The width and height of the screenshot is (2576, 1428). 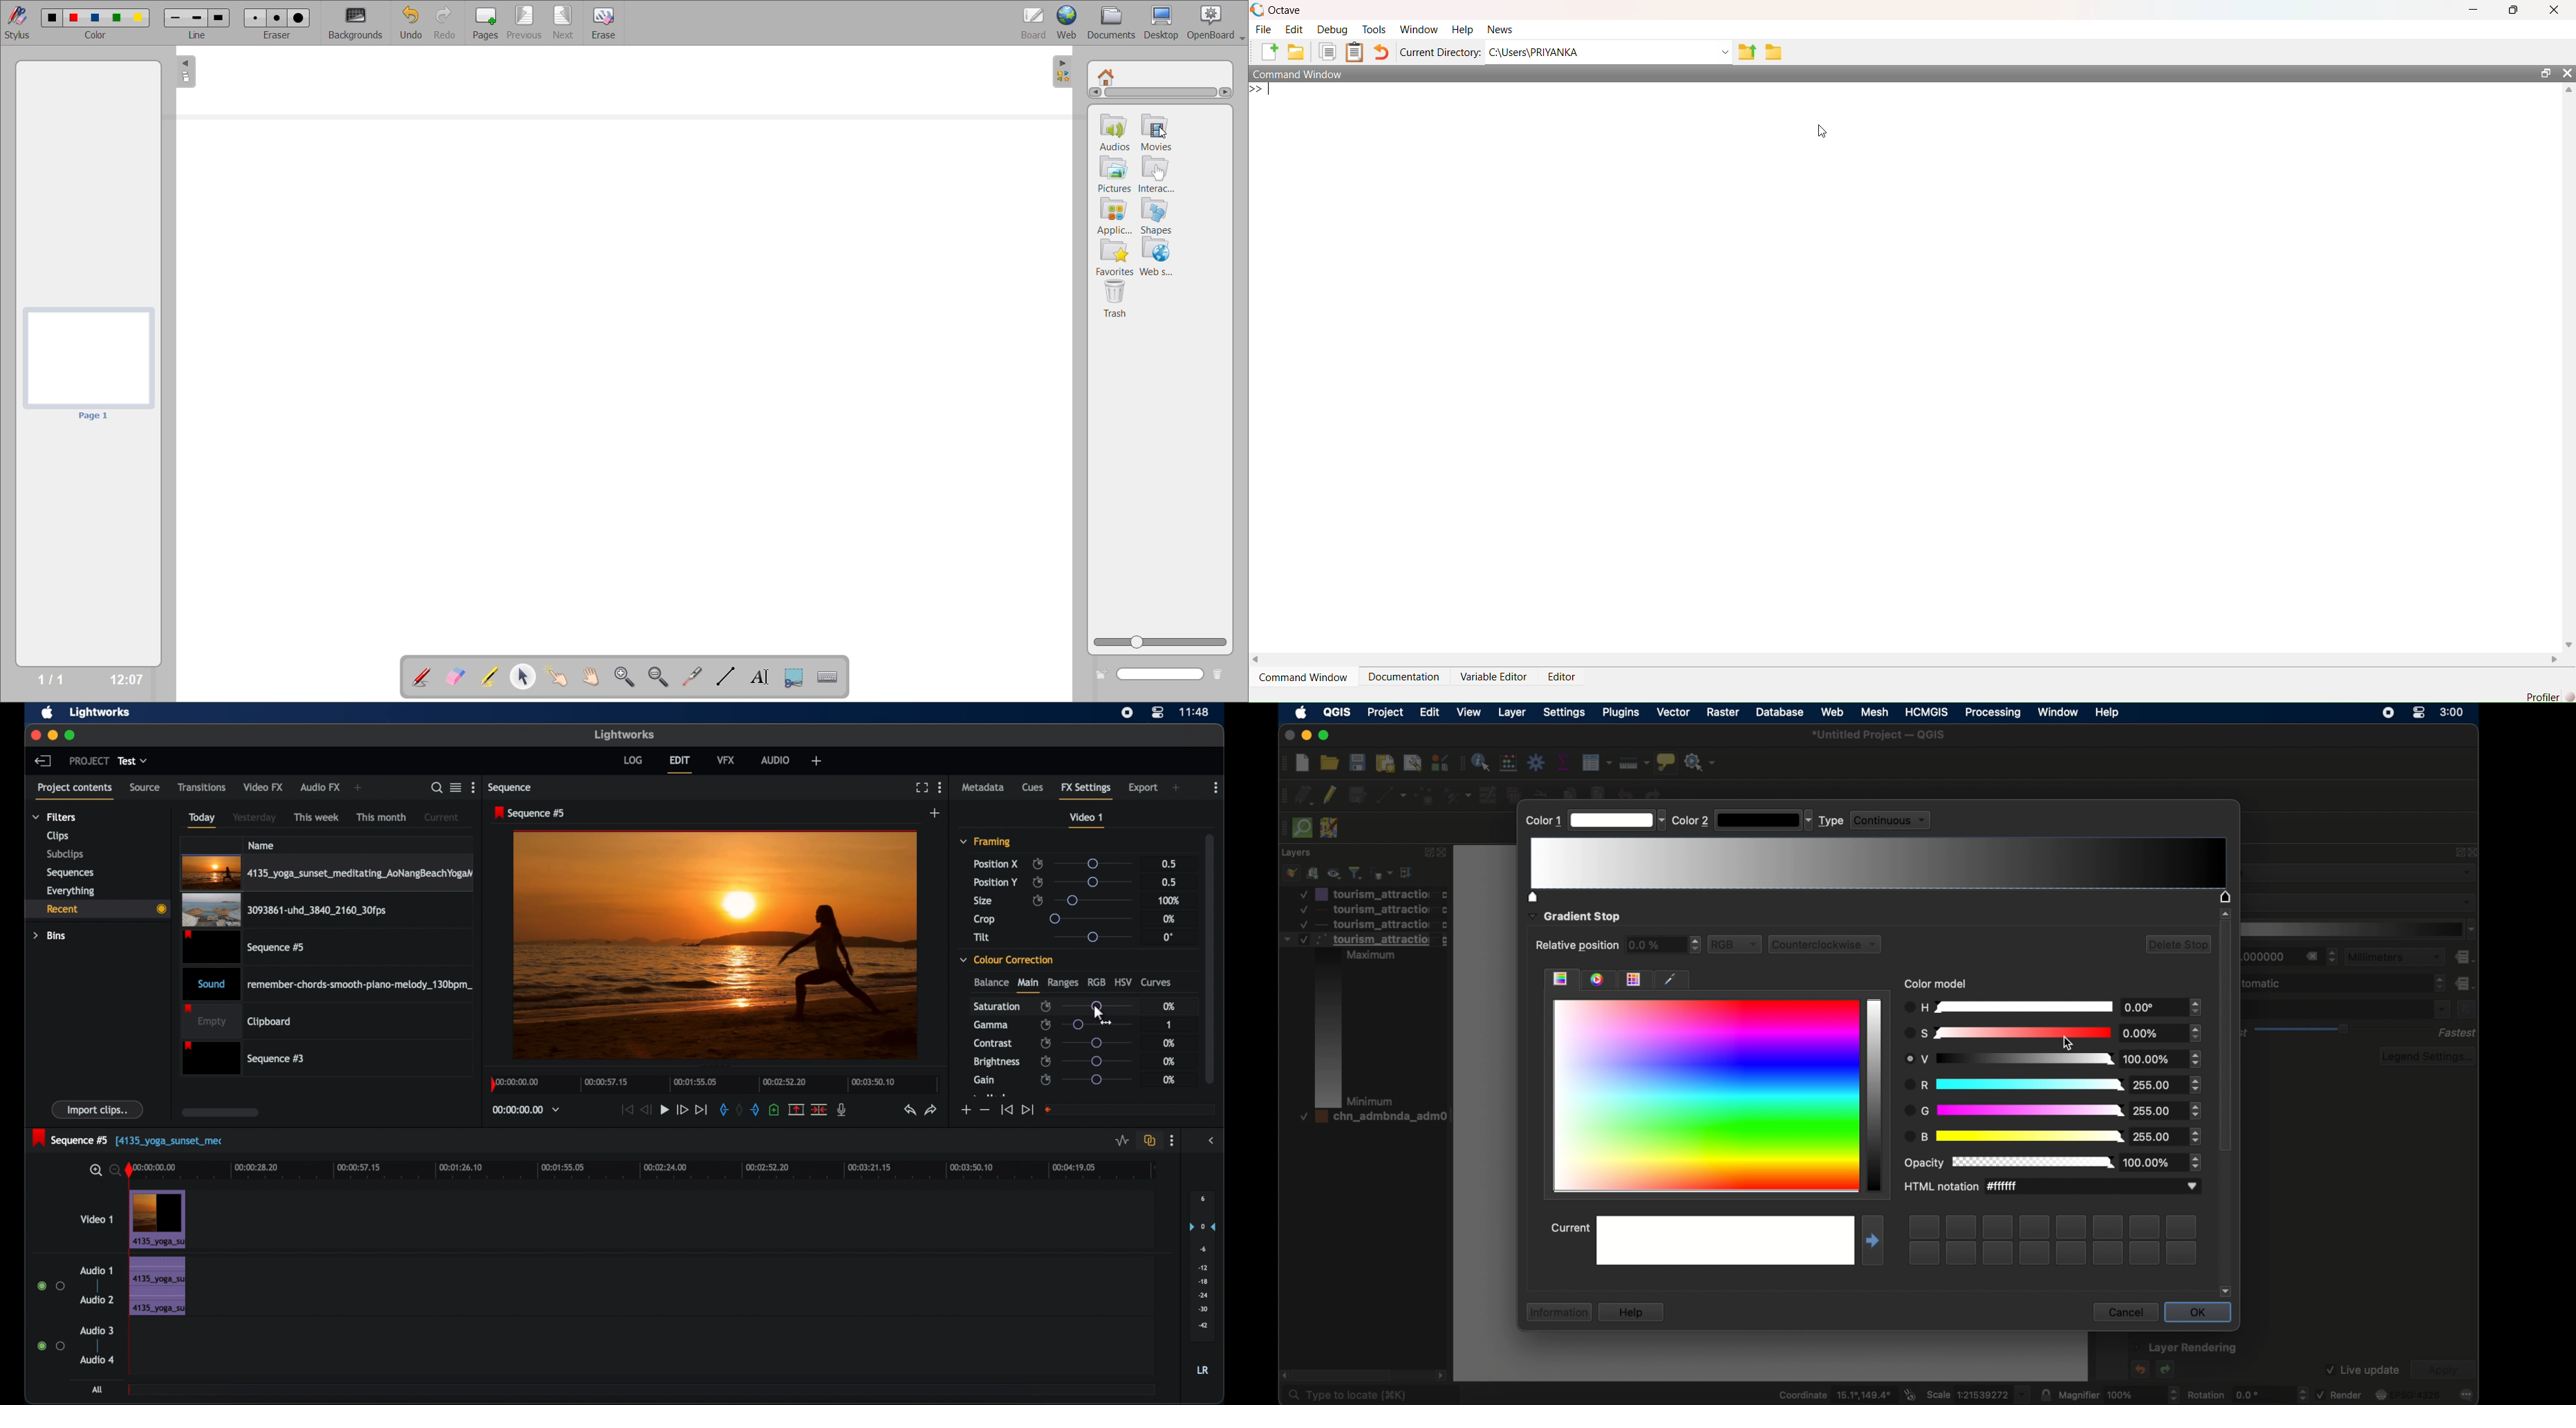 I want to click on no action selected , so click(x=1701, y=762).